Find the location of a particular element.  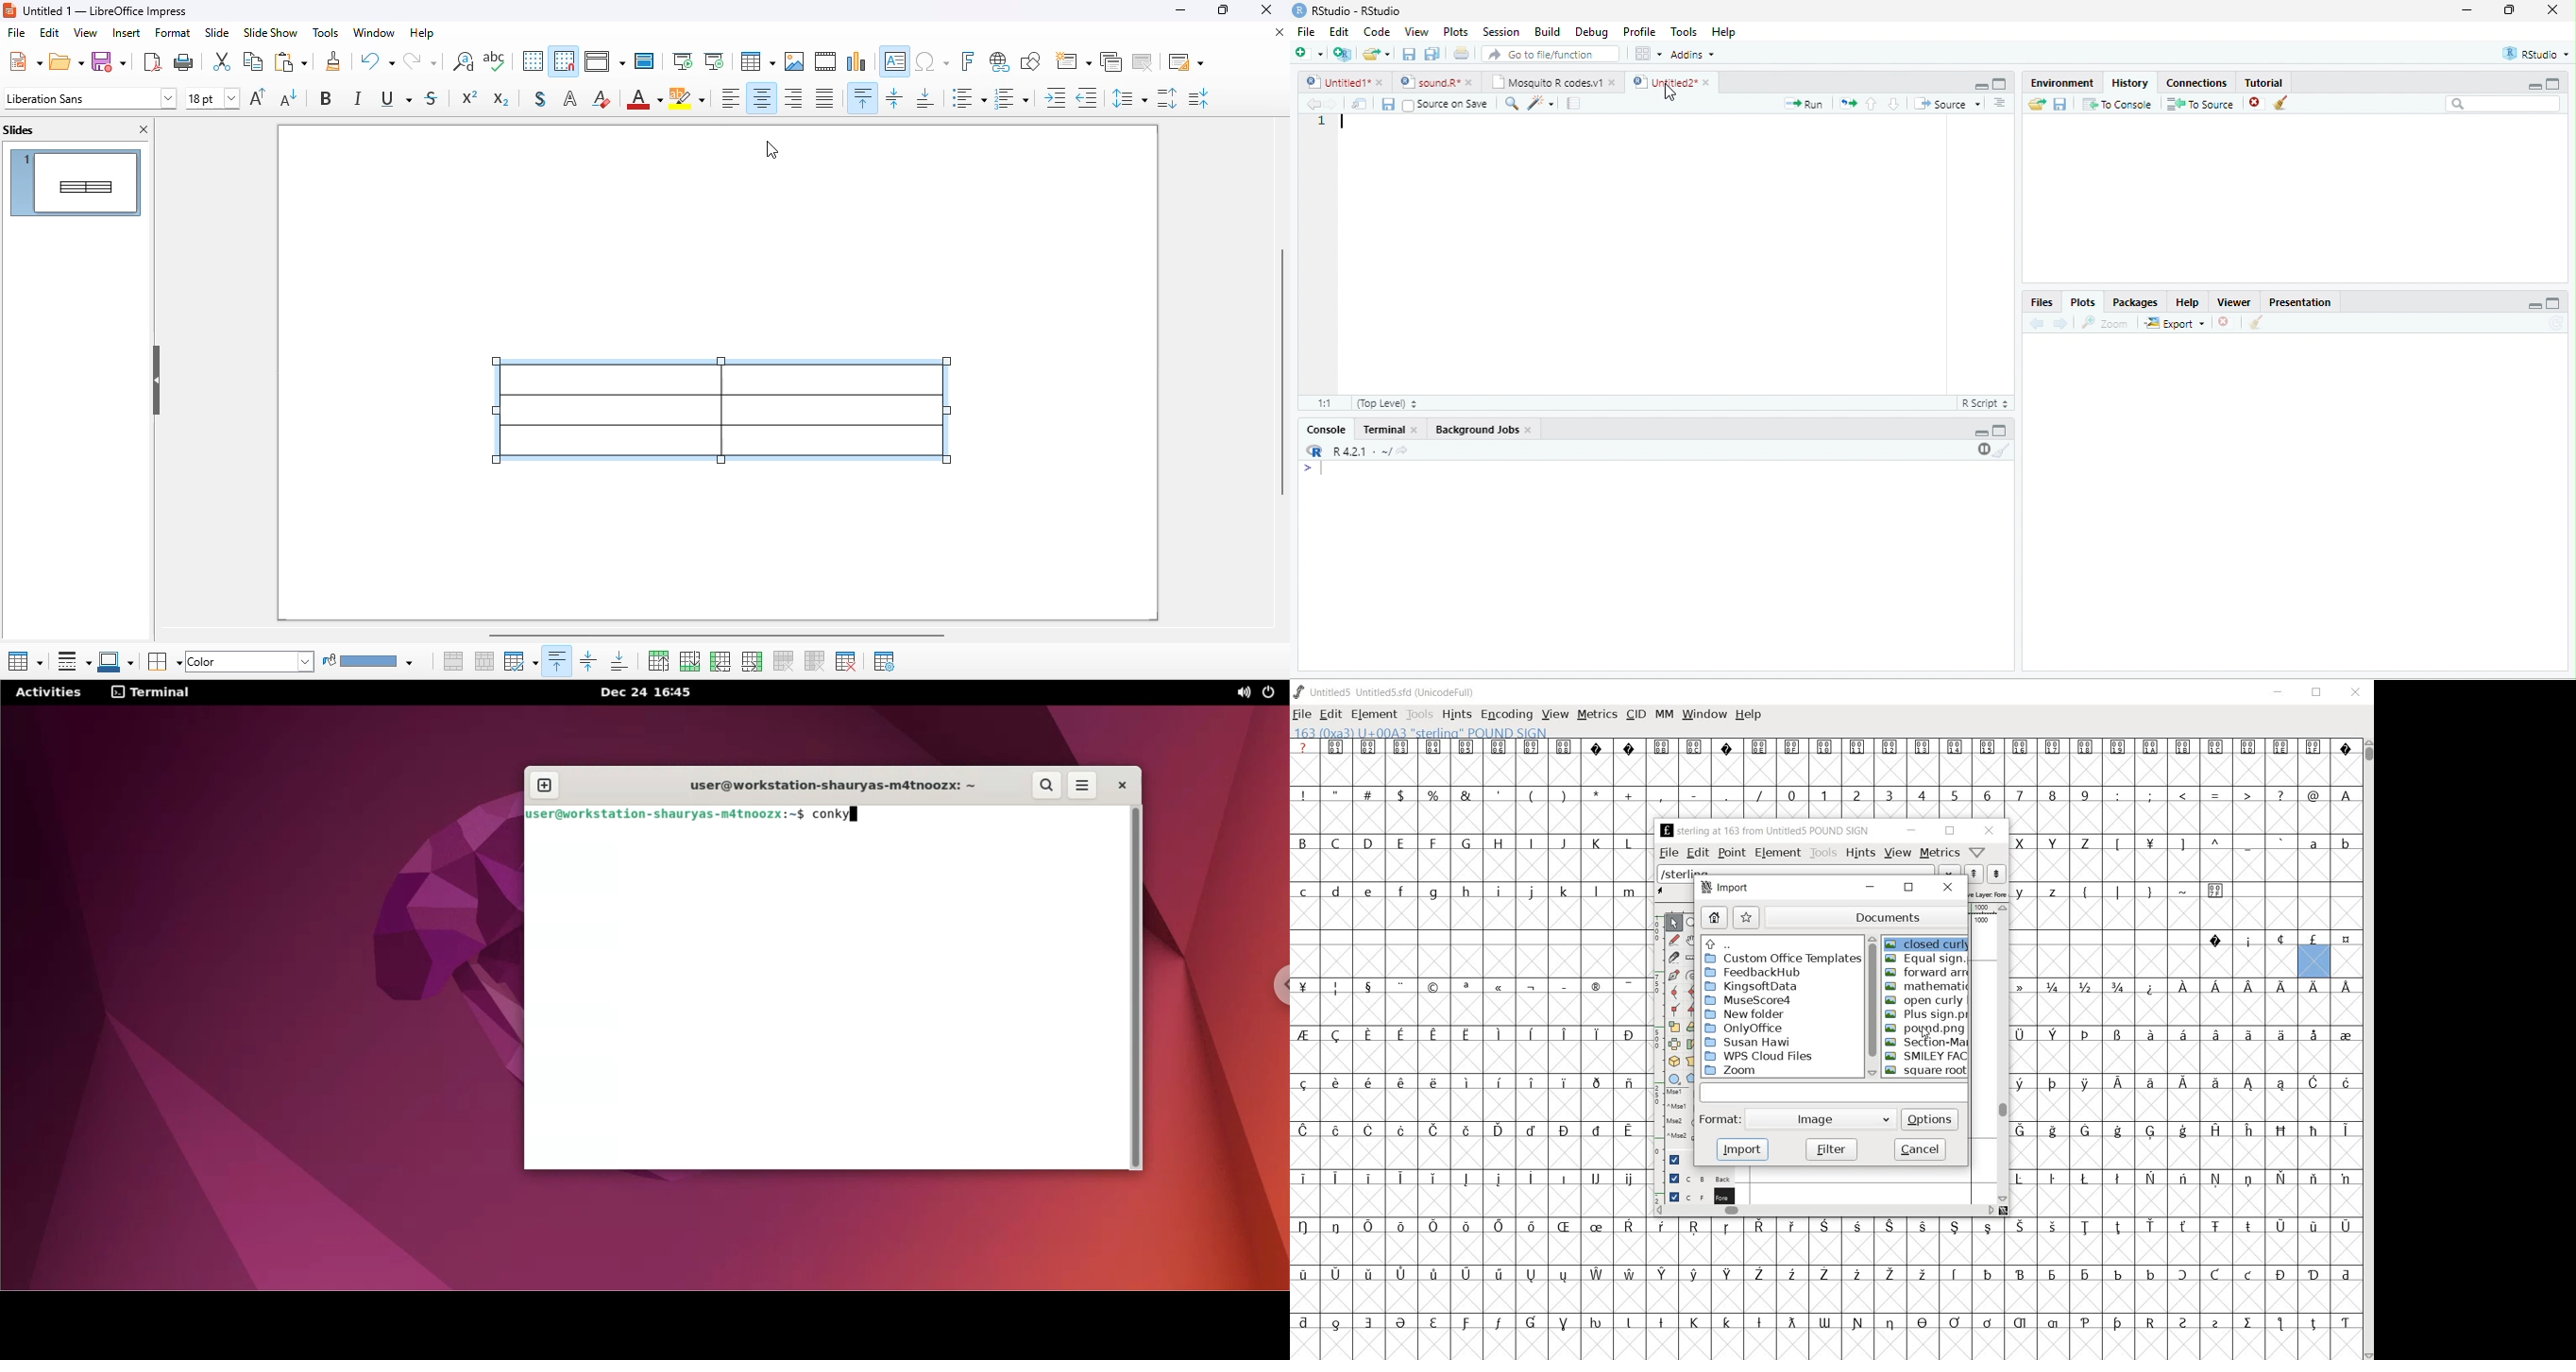

refresh is located at coordinates (2555, 323).